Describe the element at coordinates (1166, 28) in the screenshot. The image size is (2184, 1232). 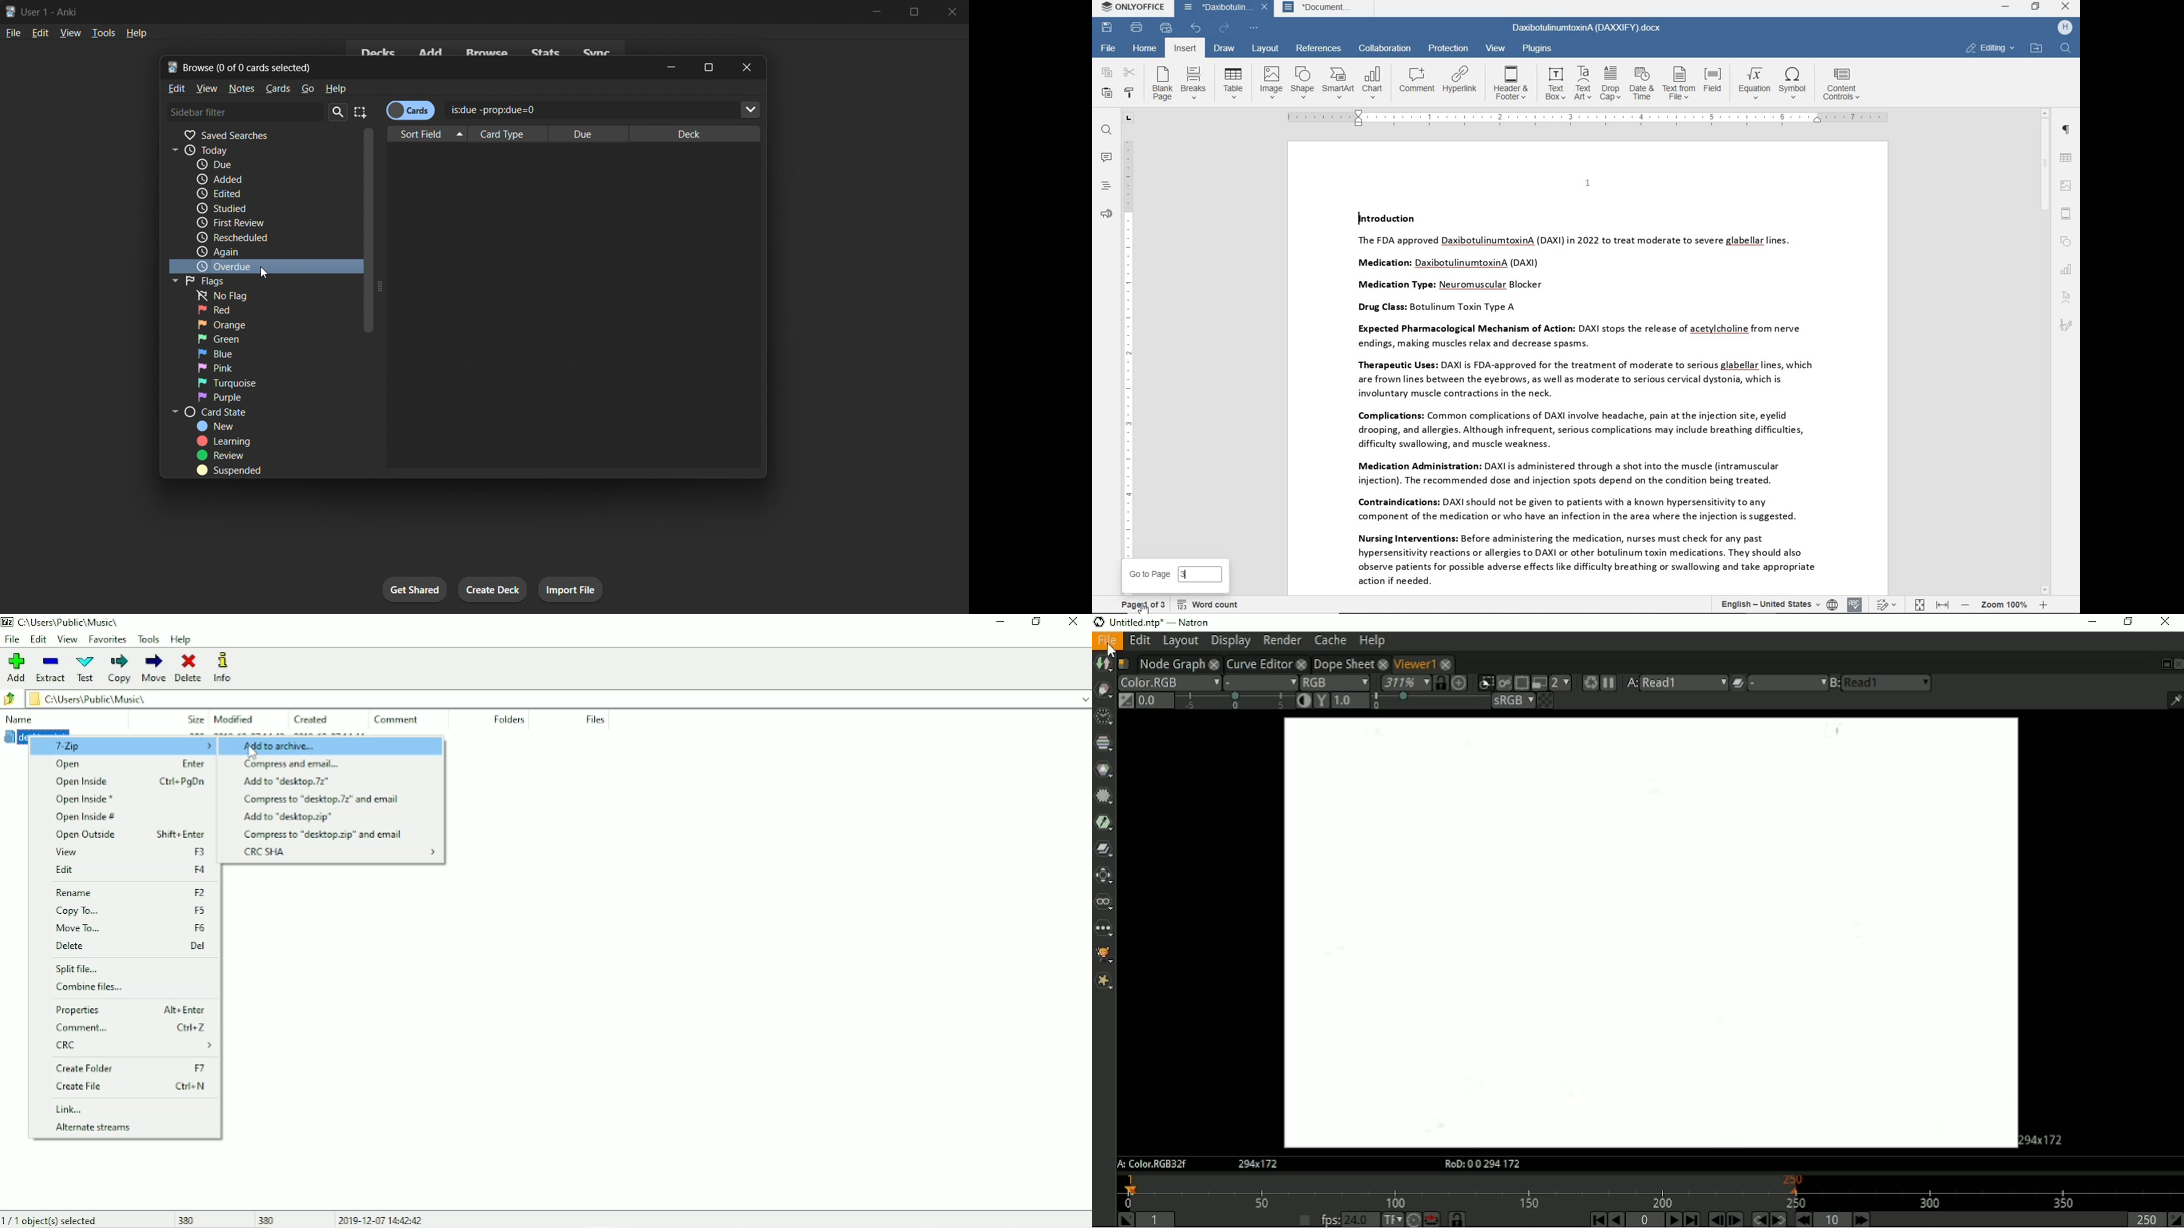
I see `quick print` at that location.